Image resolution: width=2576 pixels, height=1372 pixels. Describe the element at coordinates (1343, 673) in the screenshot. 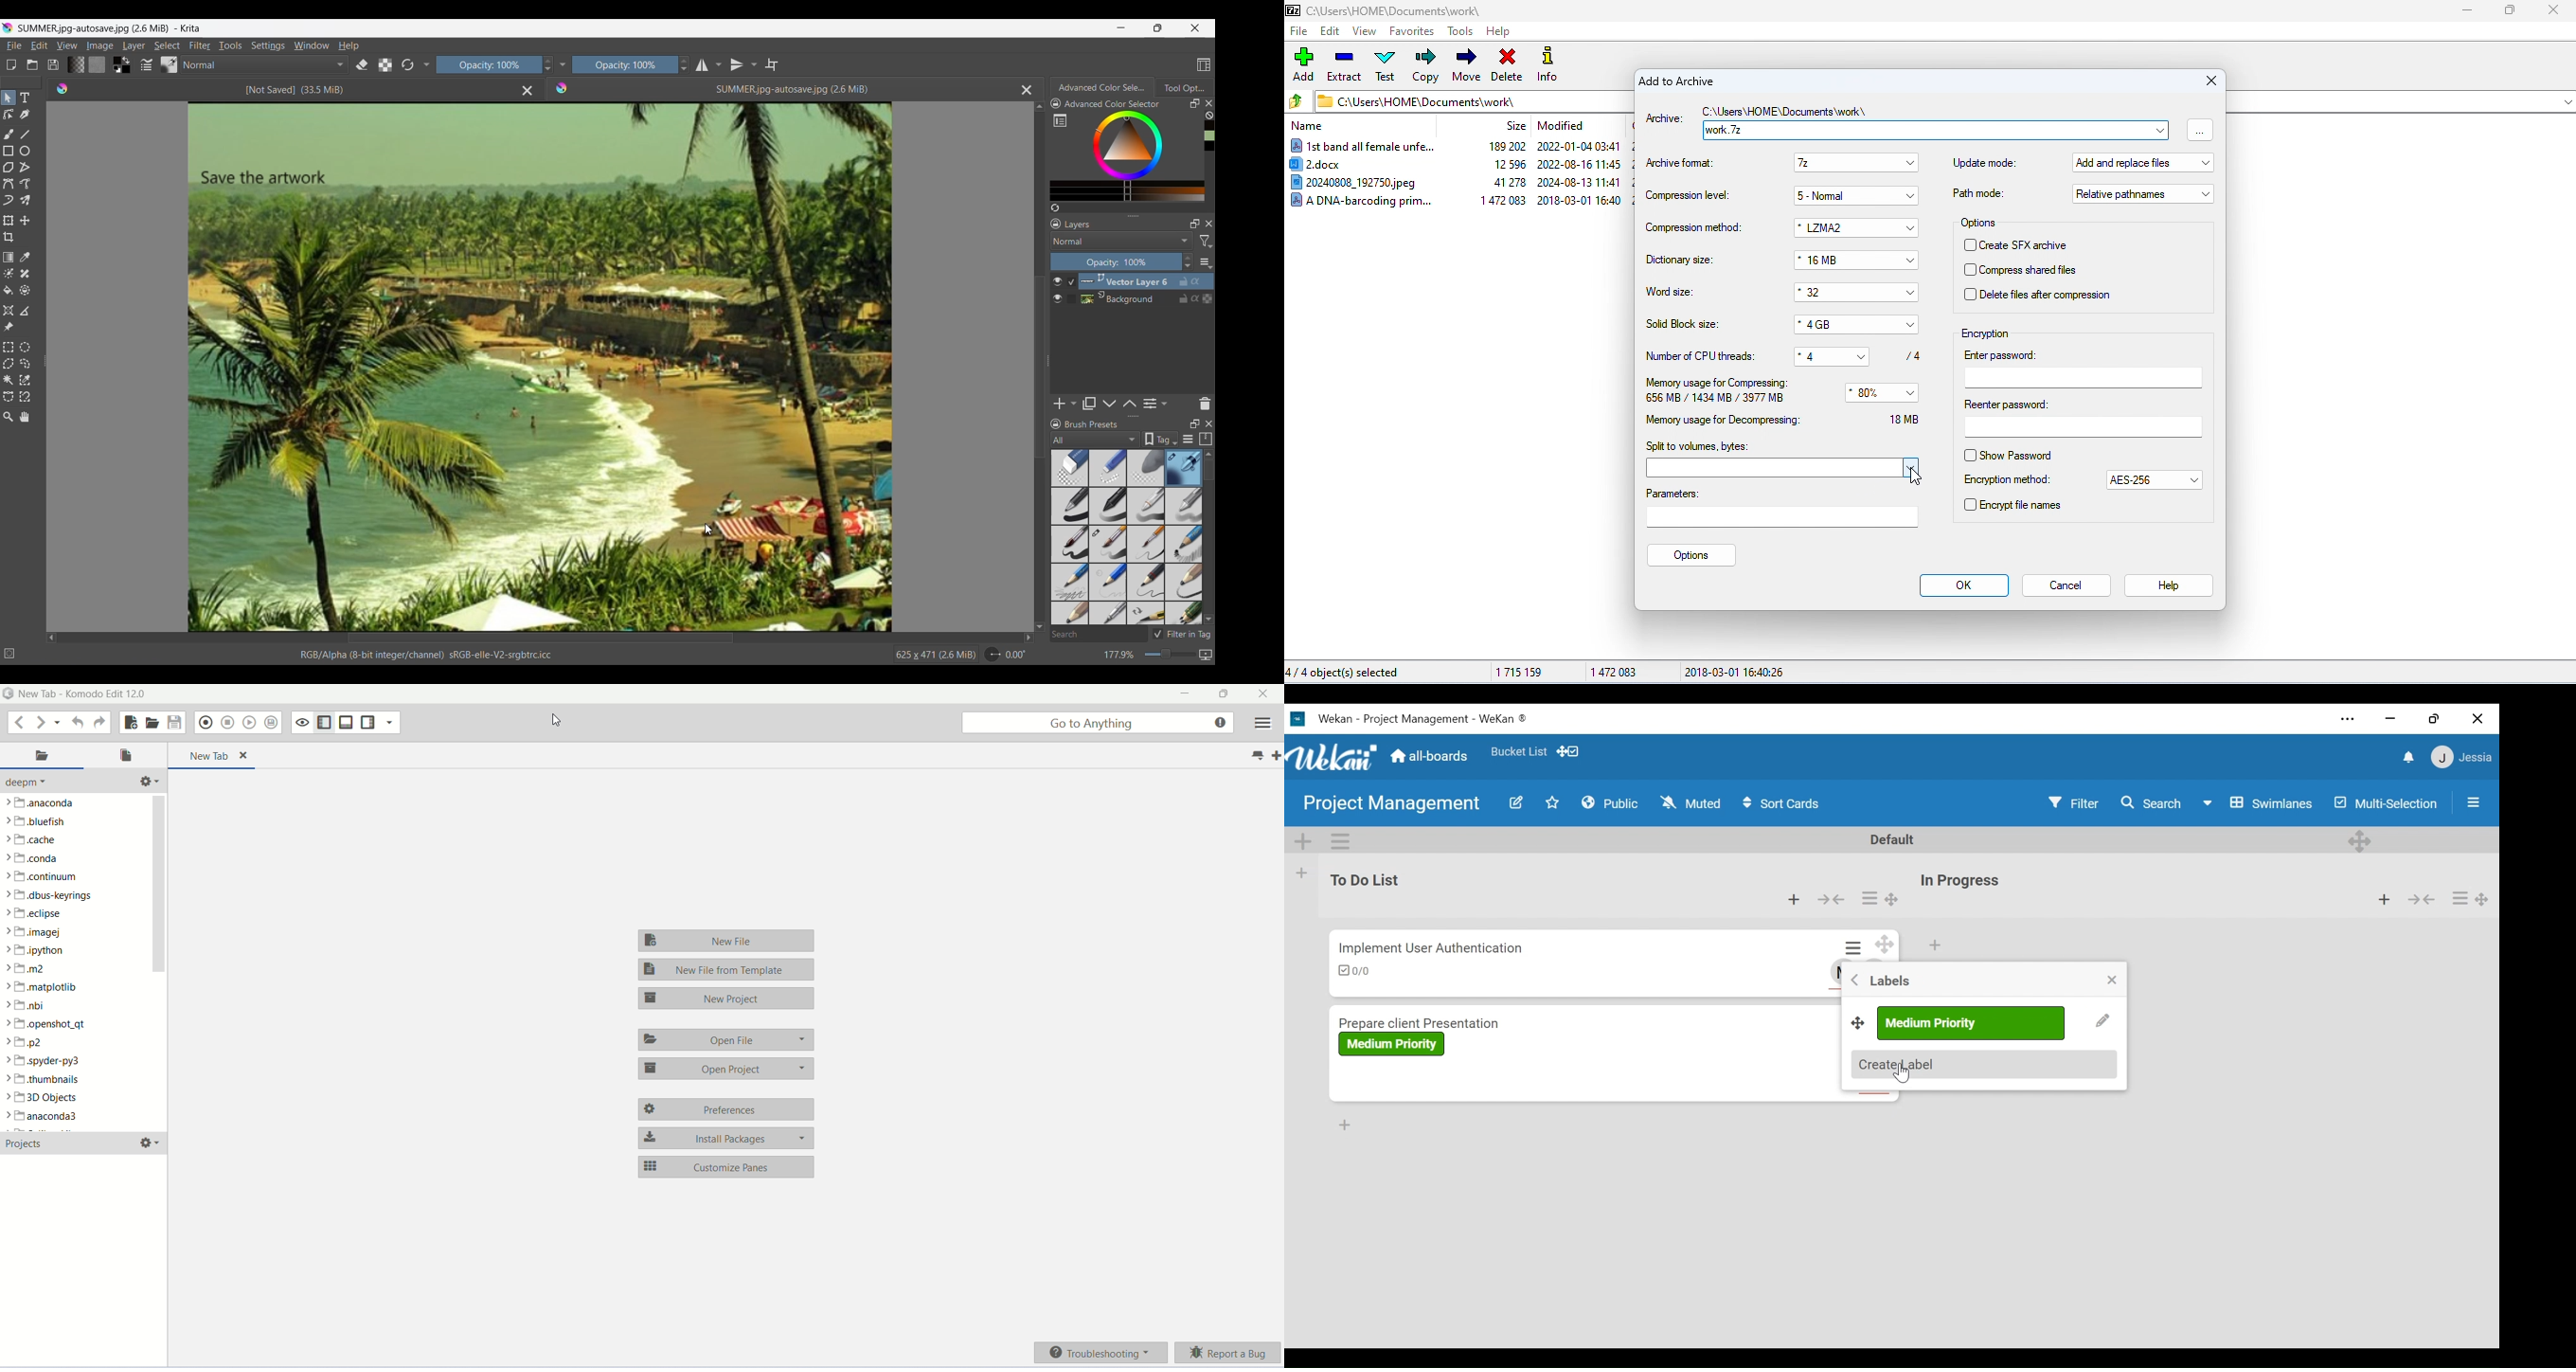

I see `4/4 object(s) selected` at that location.